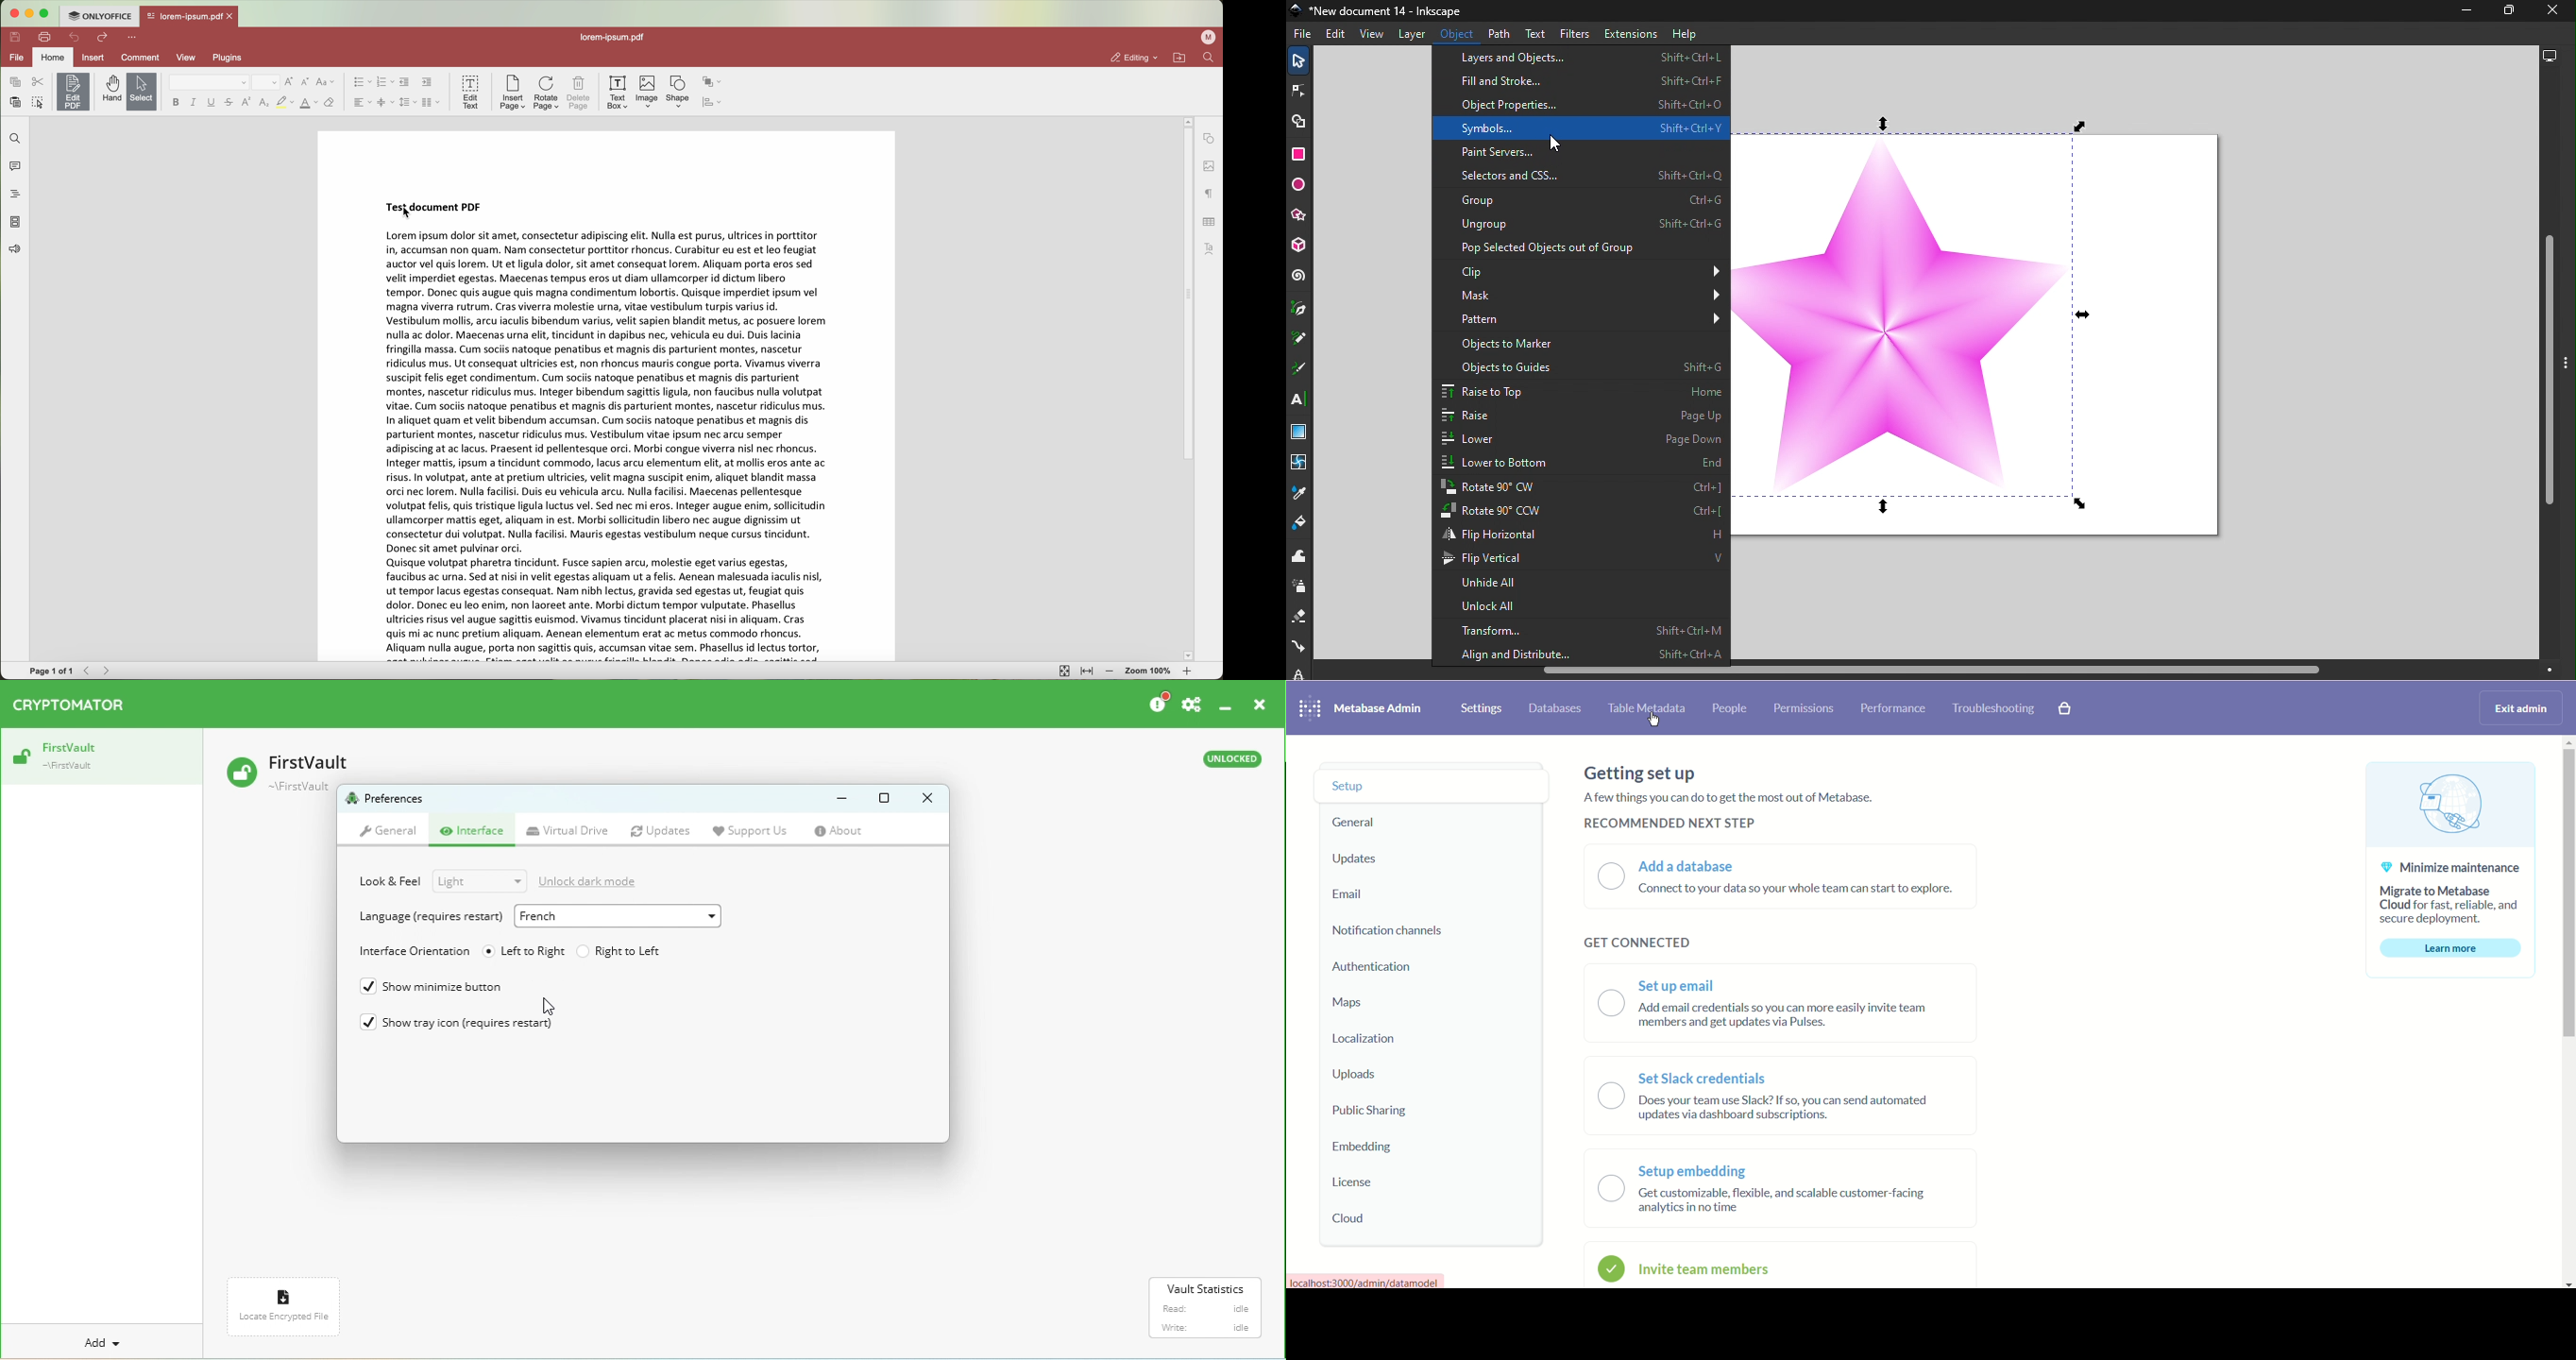  I want to click on Email, so click(1378, 896).